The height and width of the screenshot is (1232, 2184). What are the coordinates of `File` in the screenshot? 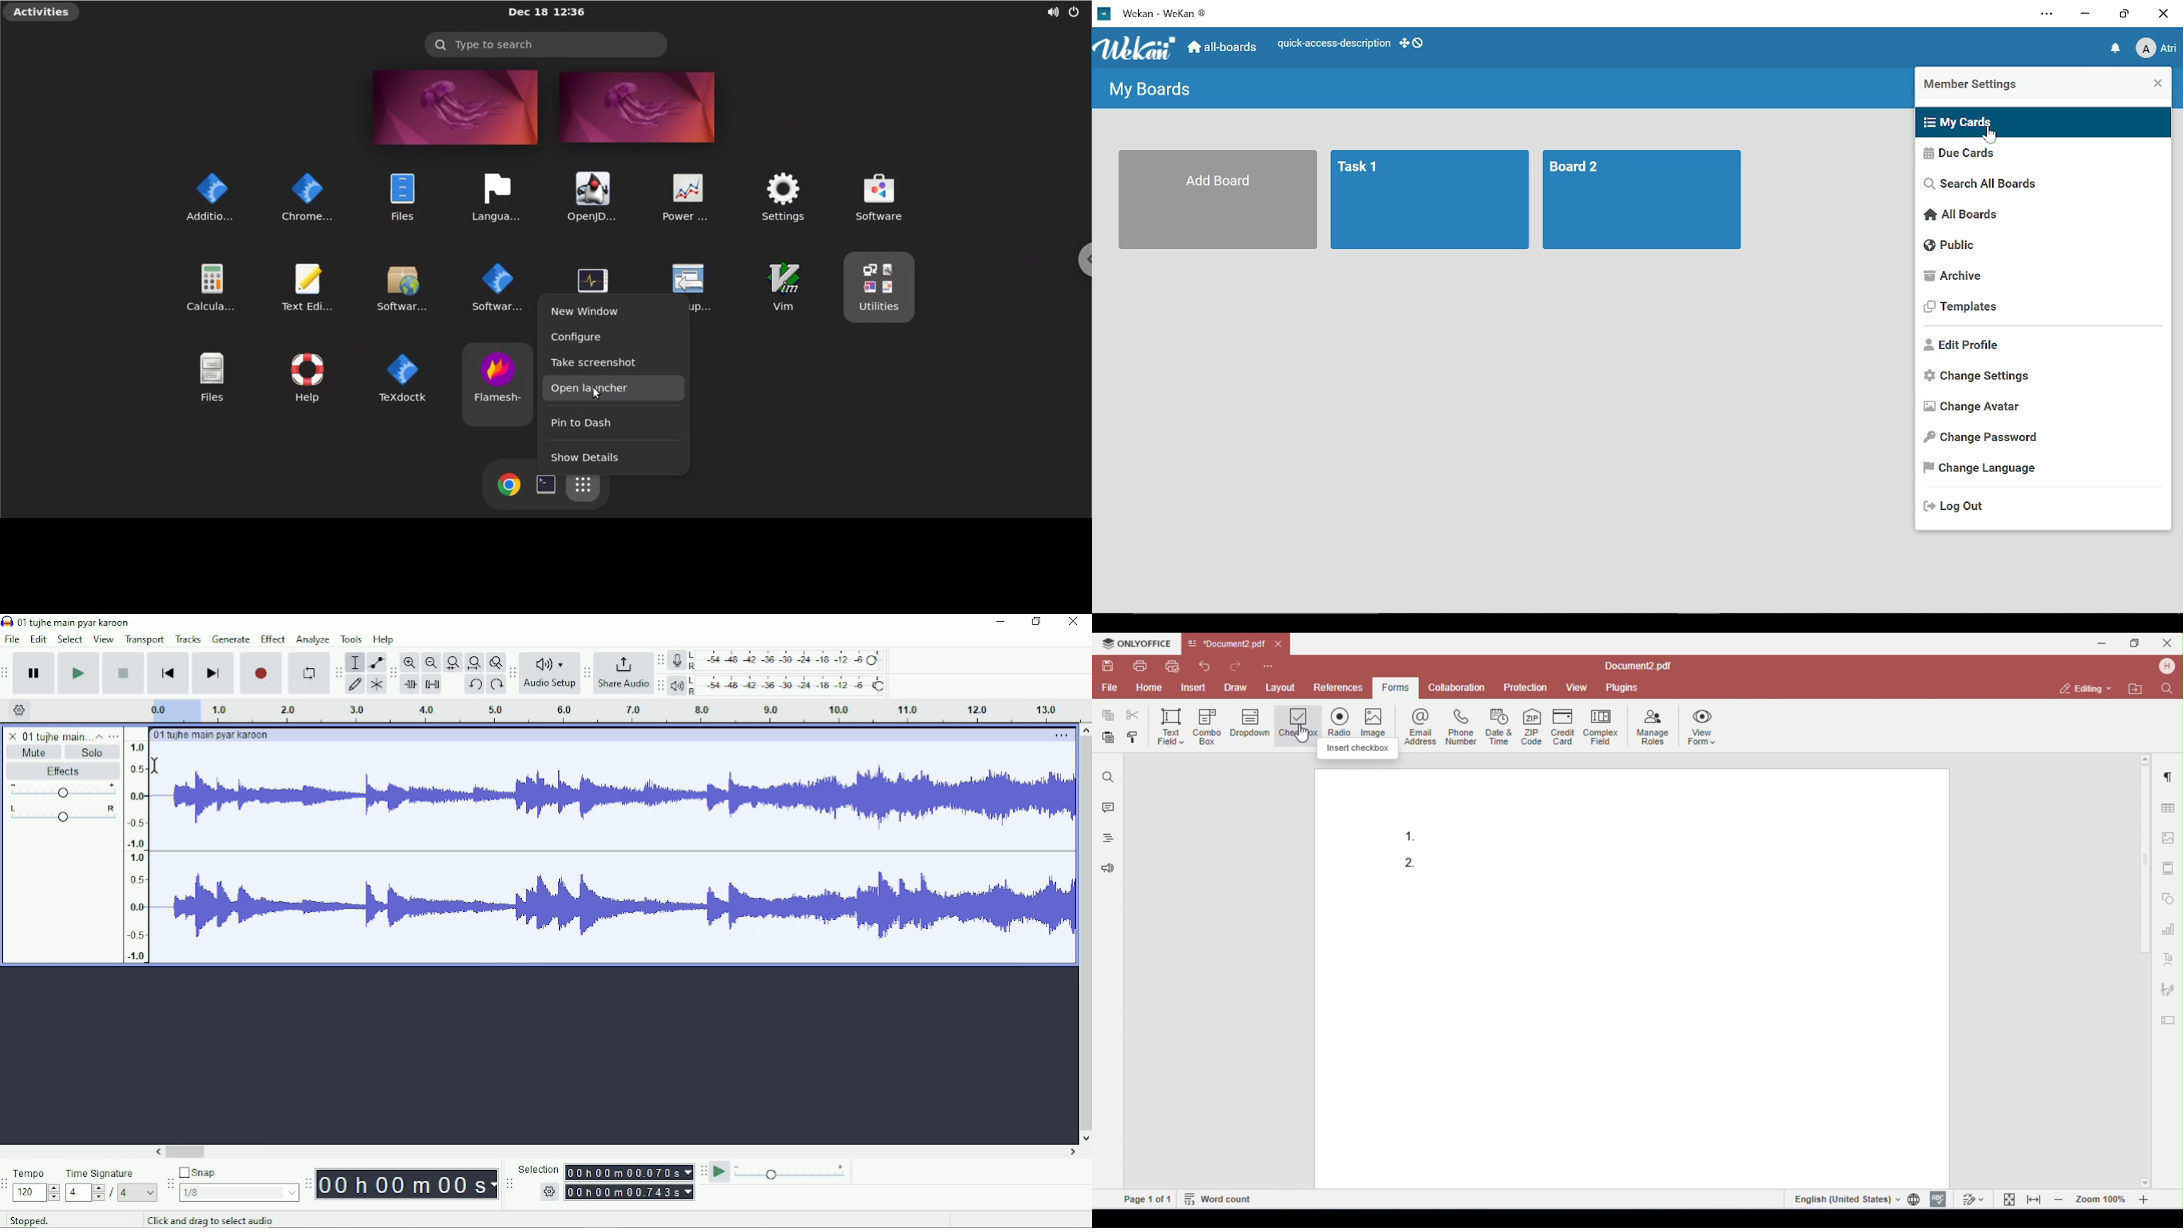 It's located at (14, 639).